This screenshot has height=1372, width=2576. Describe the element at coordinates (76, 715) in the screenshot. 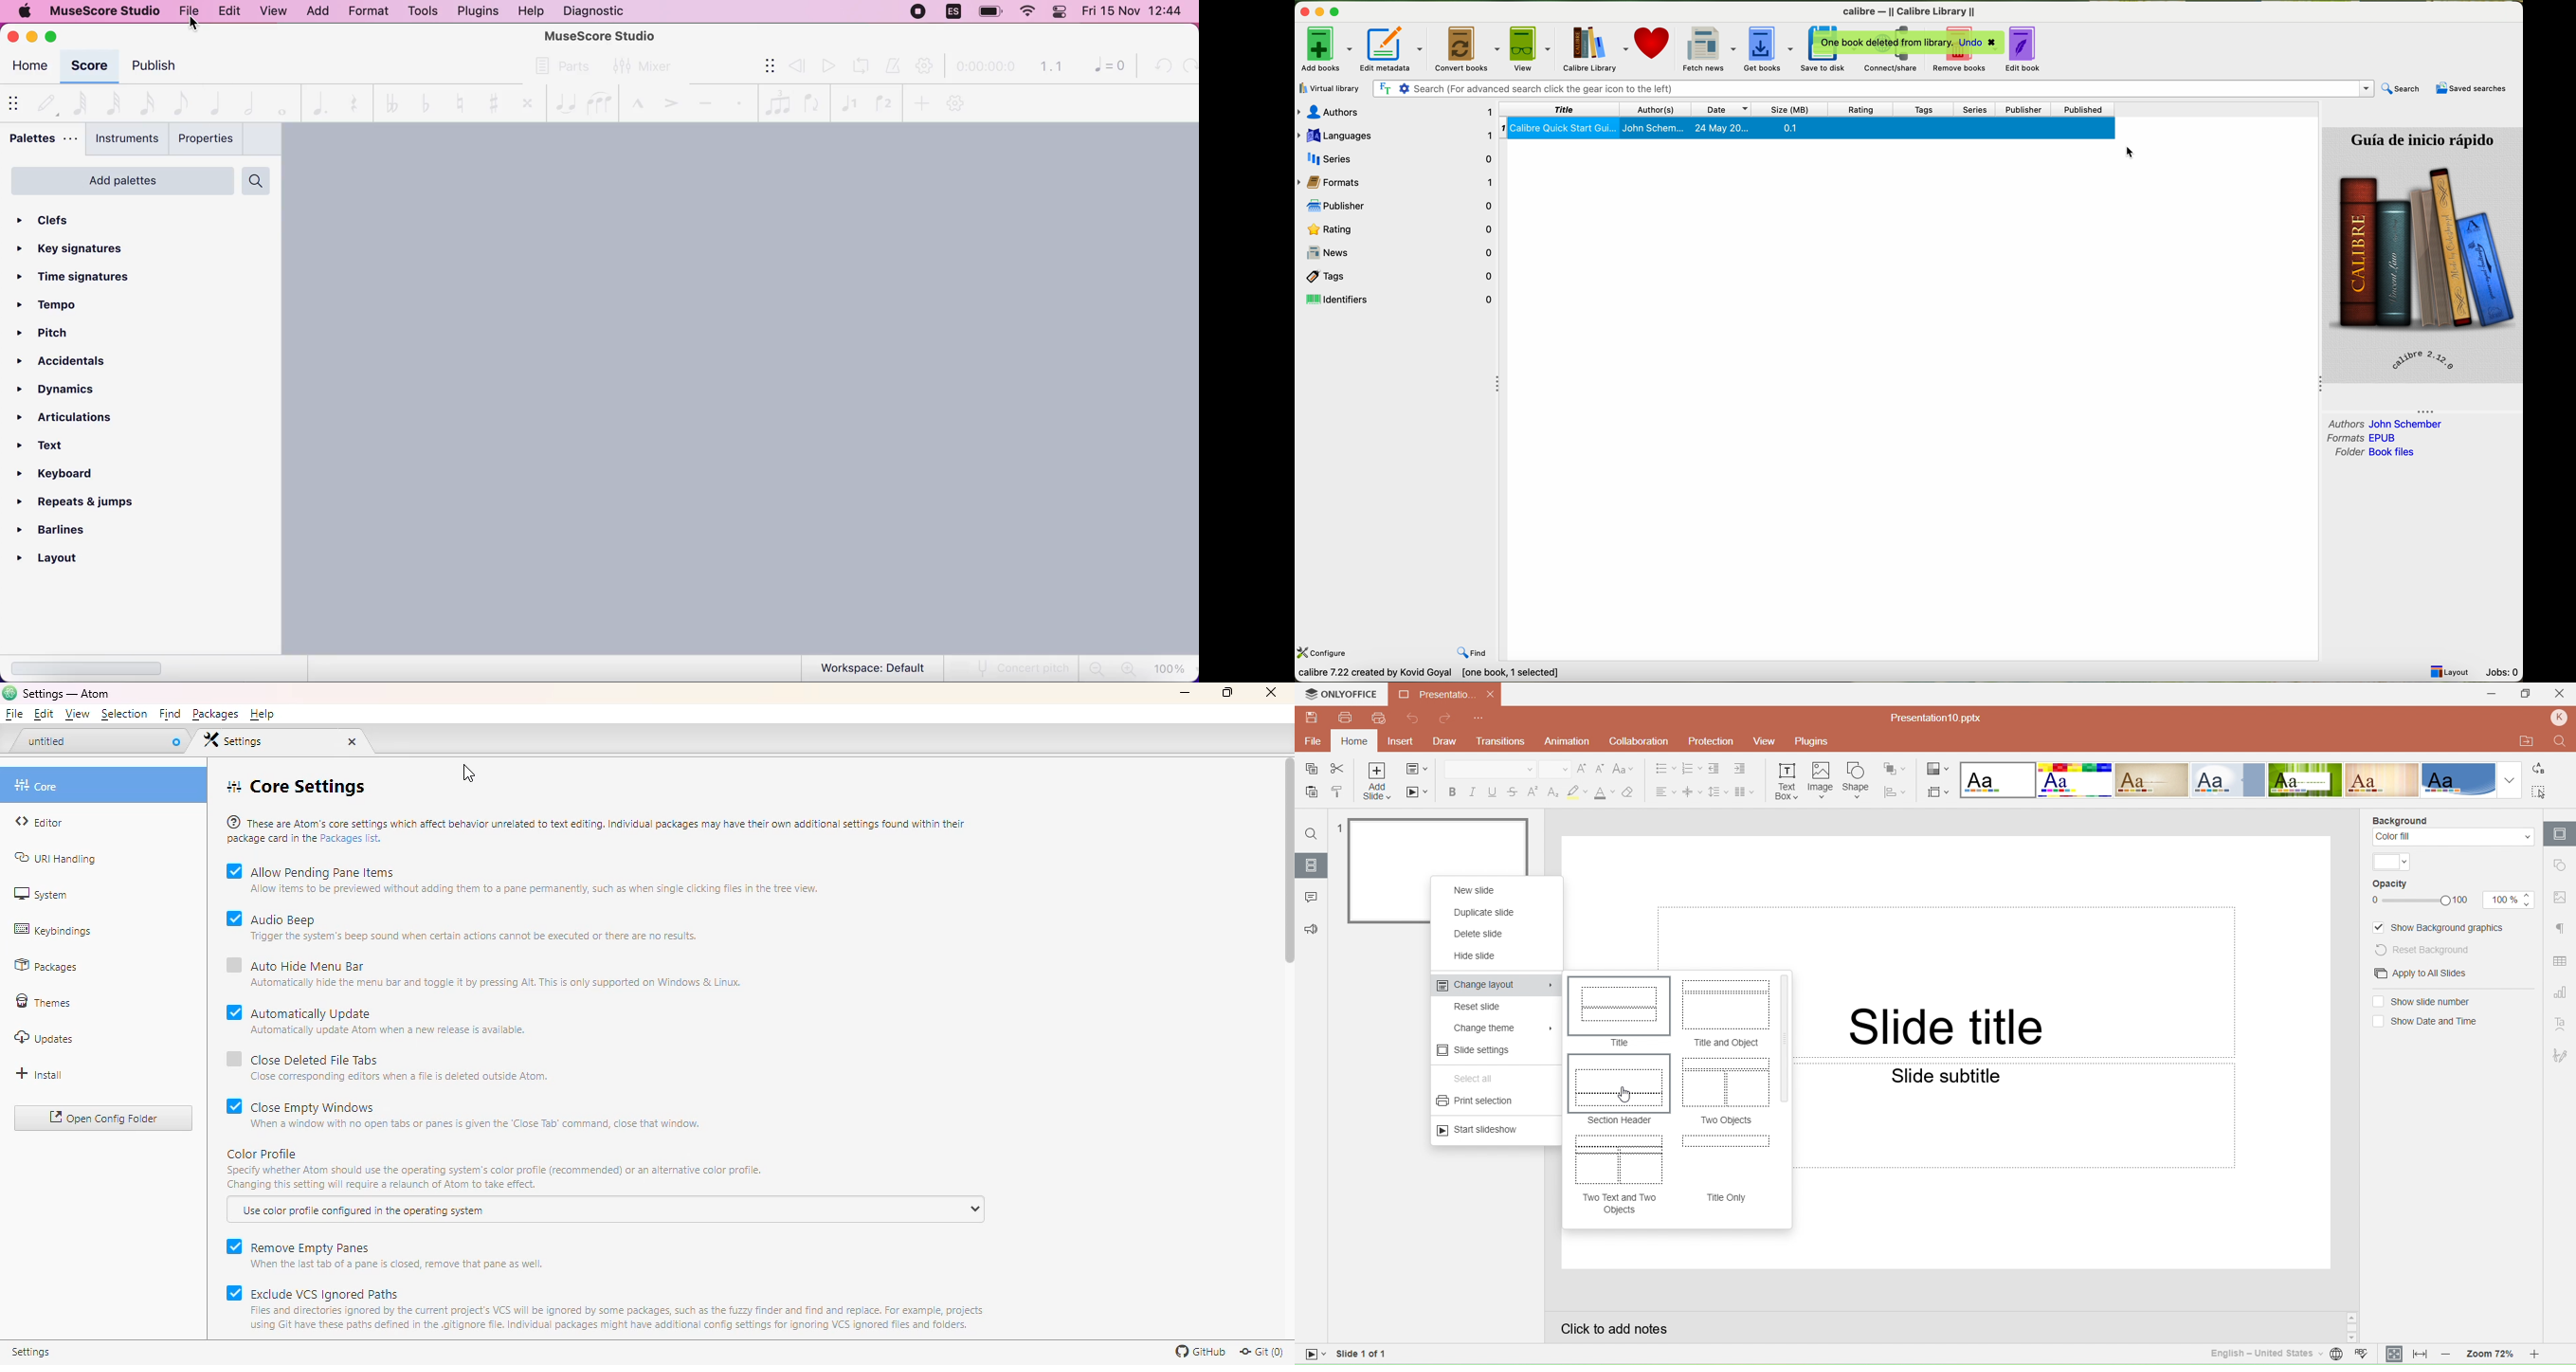

I see `View` at that location.